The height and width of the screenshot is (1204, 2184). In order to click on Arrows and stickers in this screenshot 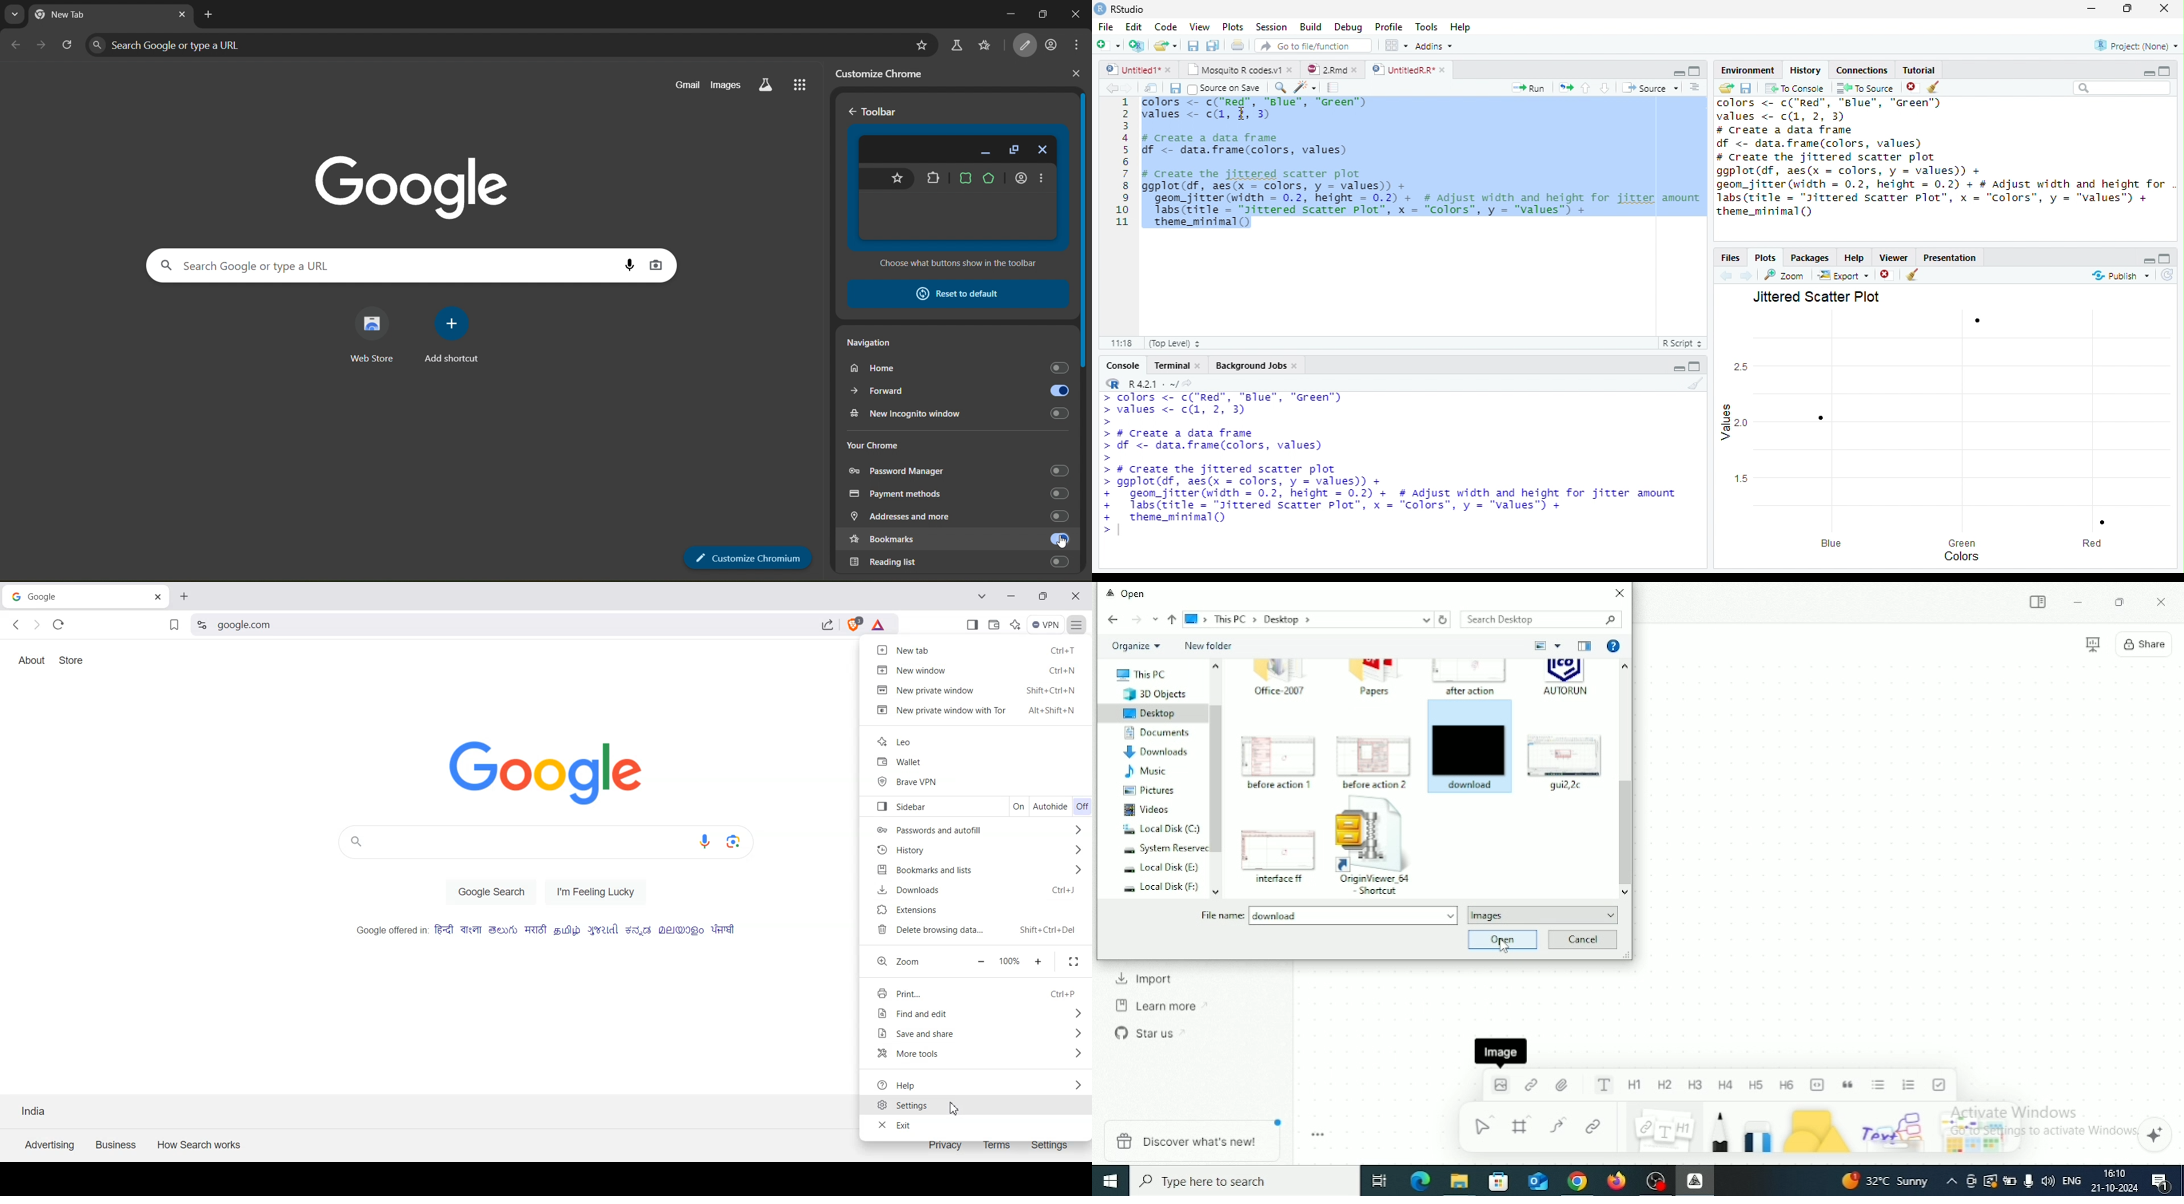, I will do `click(1977, 1131)`.